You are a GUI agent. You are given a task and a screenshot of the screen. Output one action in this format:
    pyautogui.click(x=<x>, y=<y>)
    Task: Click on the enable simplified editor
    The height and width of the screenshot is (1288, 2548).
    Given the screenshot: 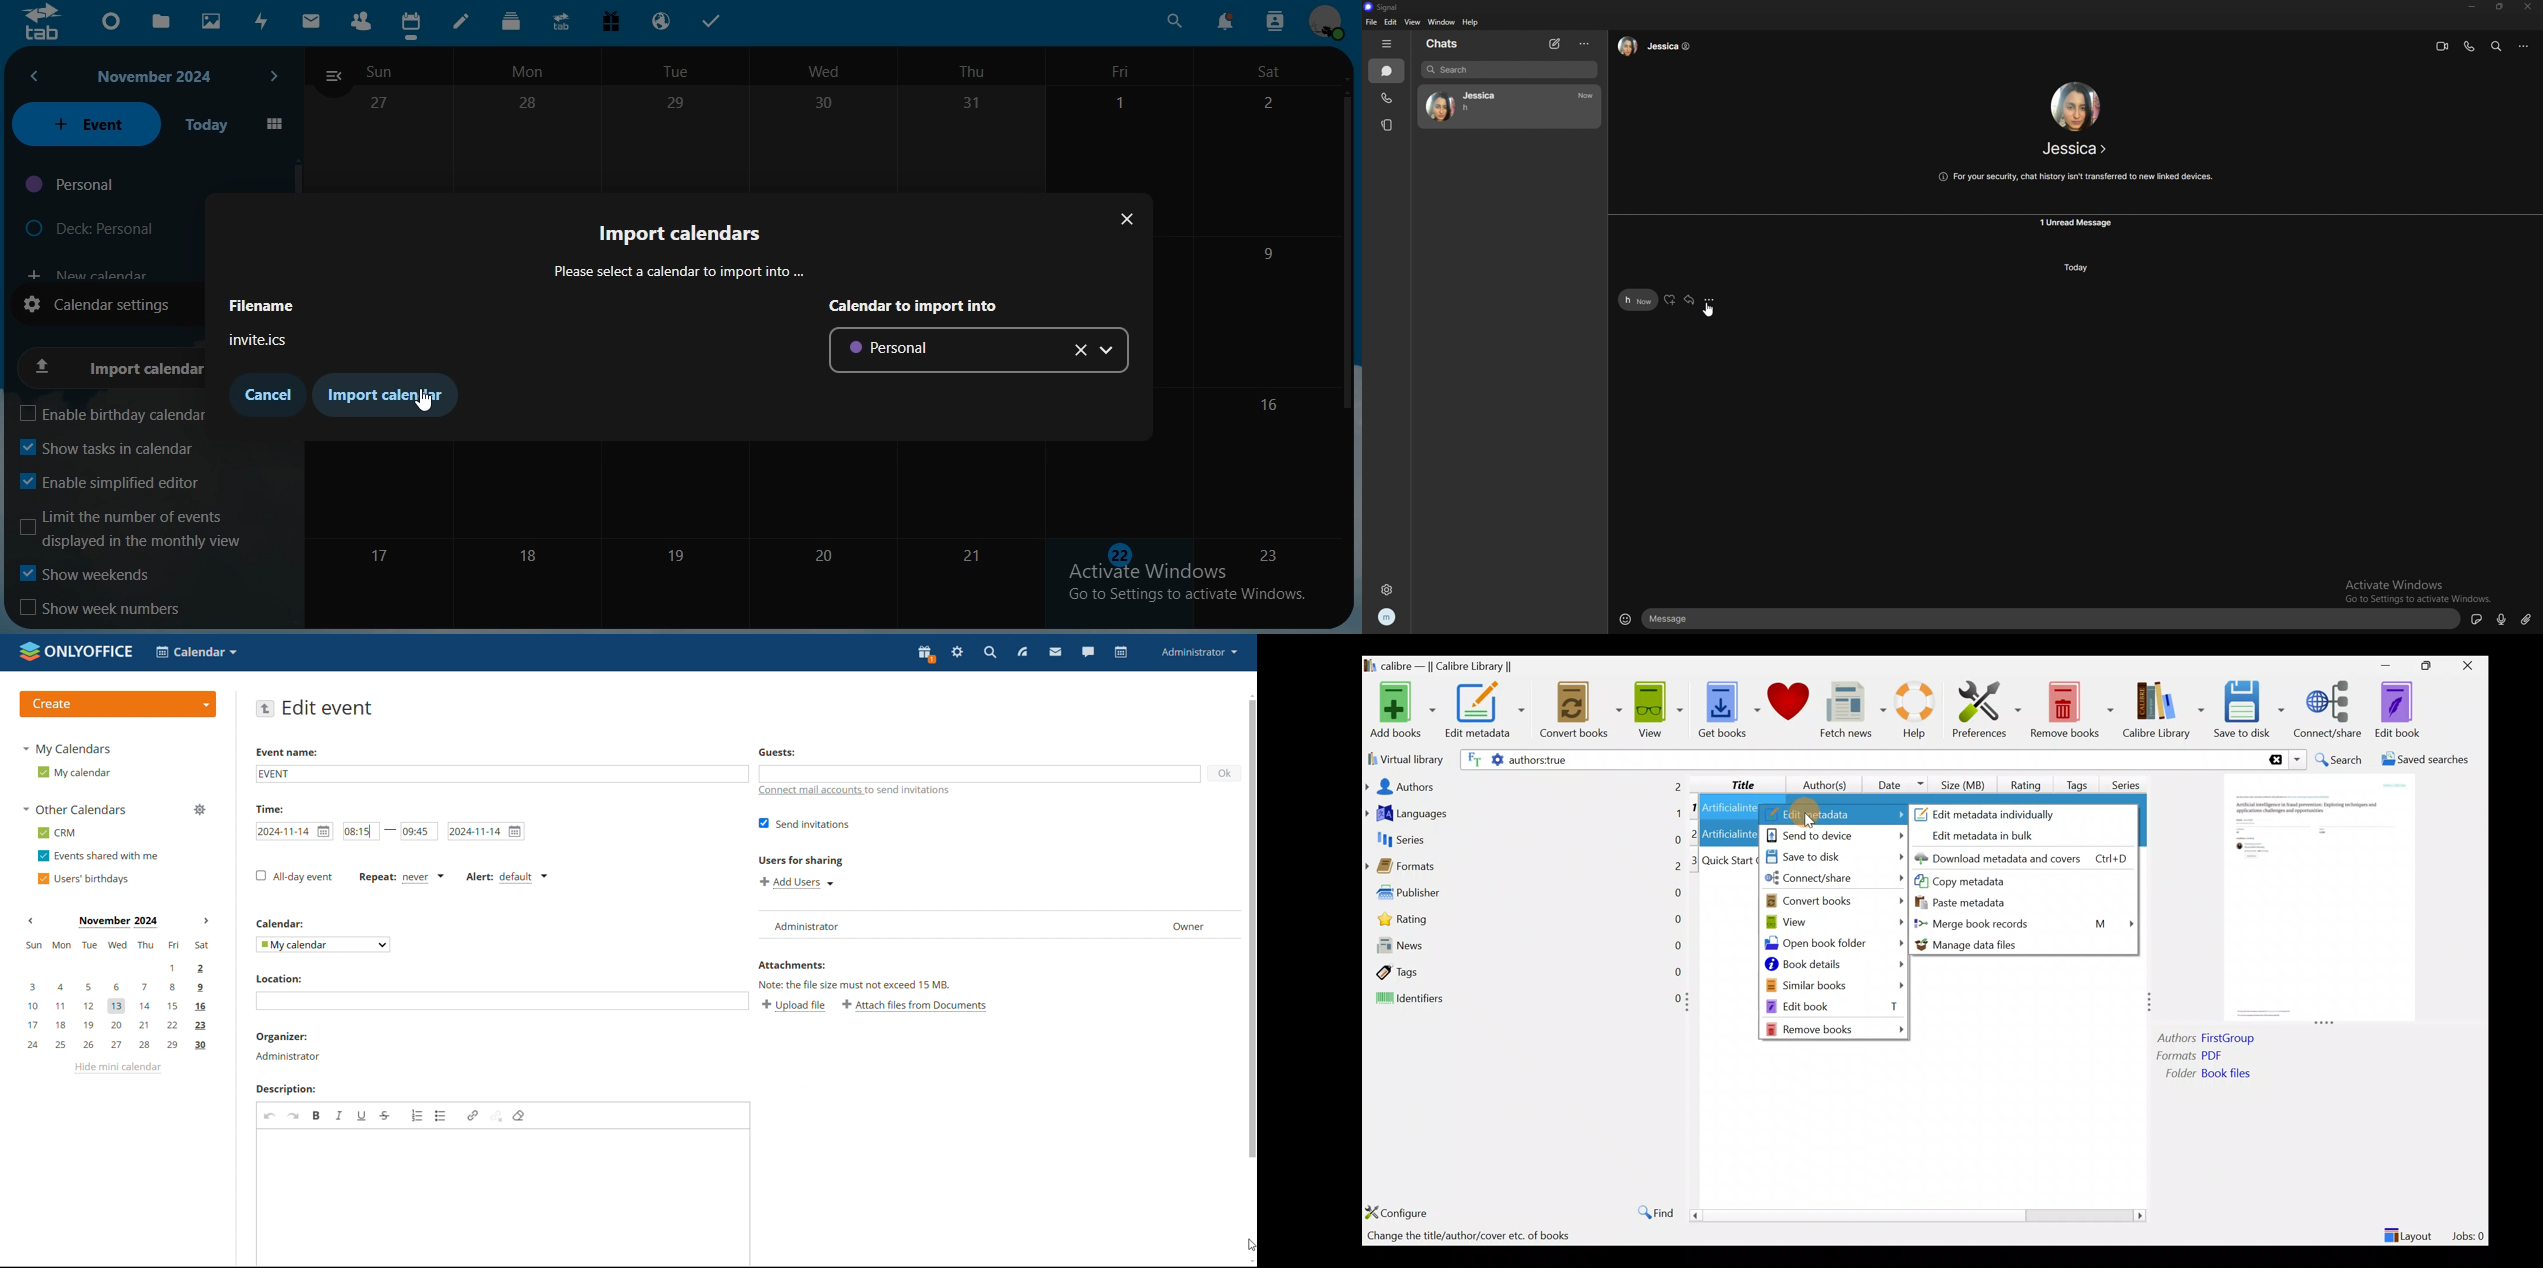 What is the action you would take?
    pyautogui.click(x=118, y=481)
    